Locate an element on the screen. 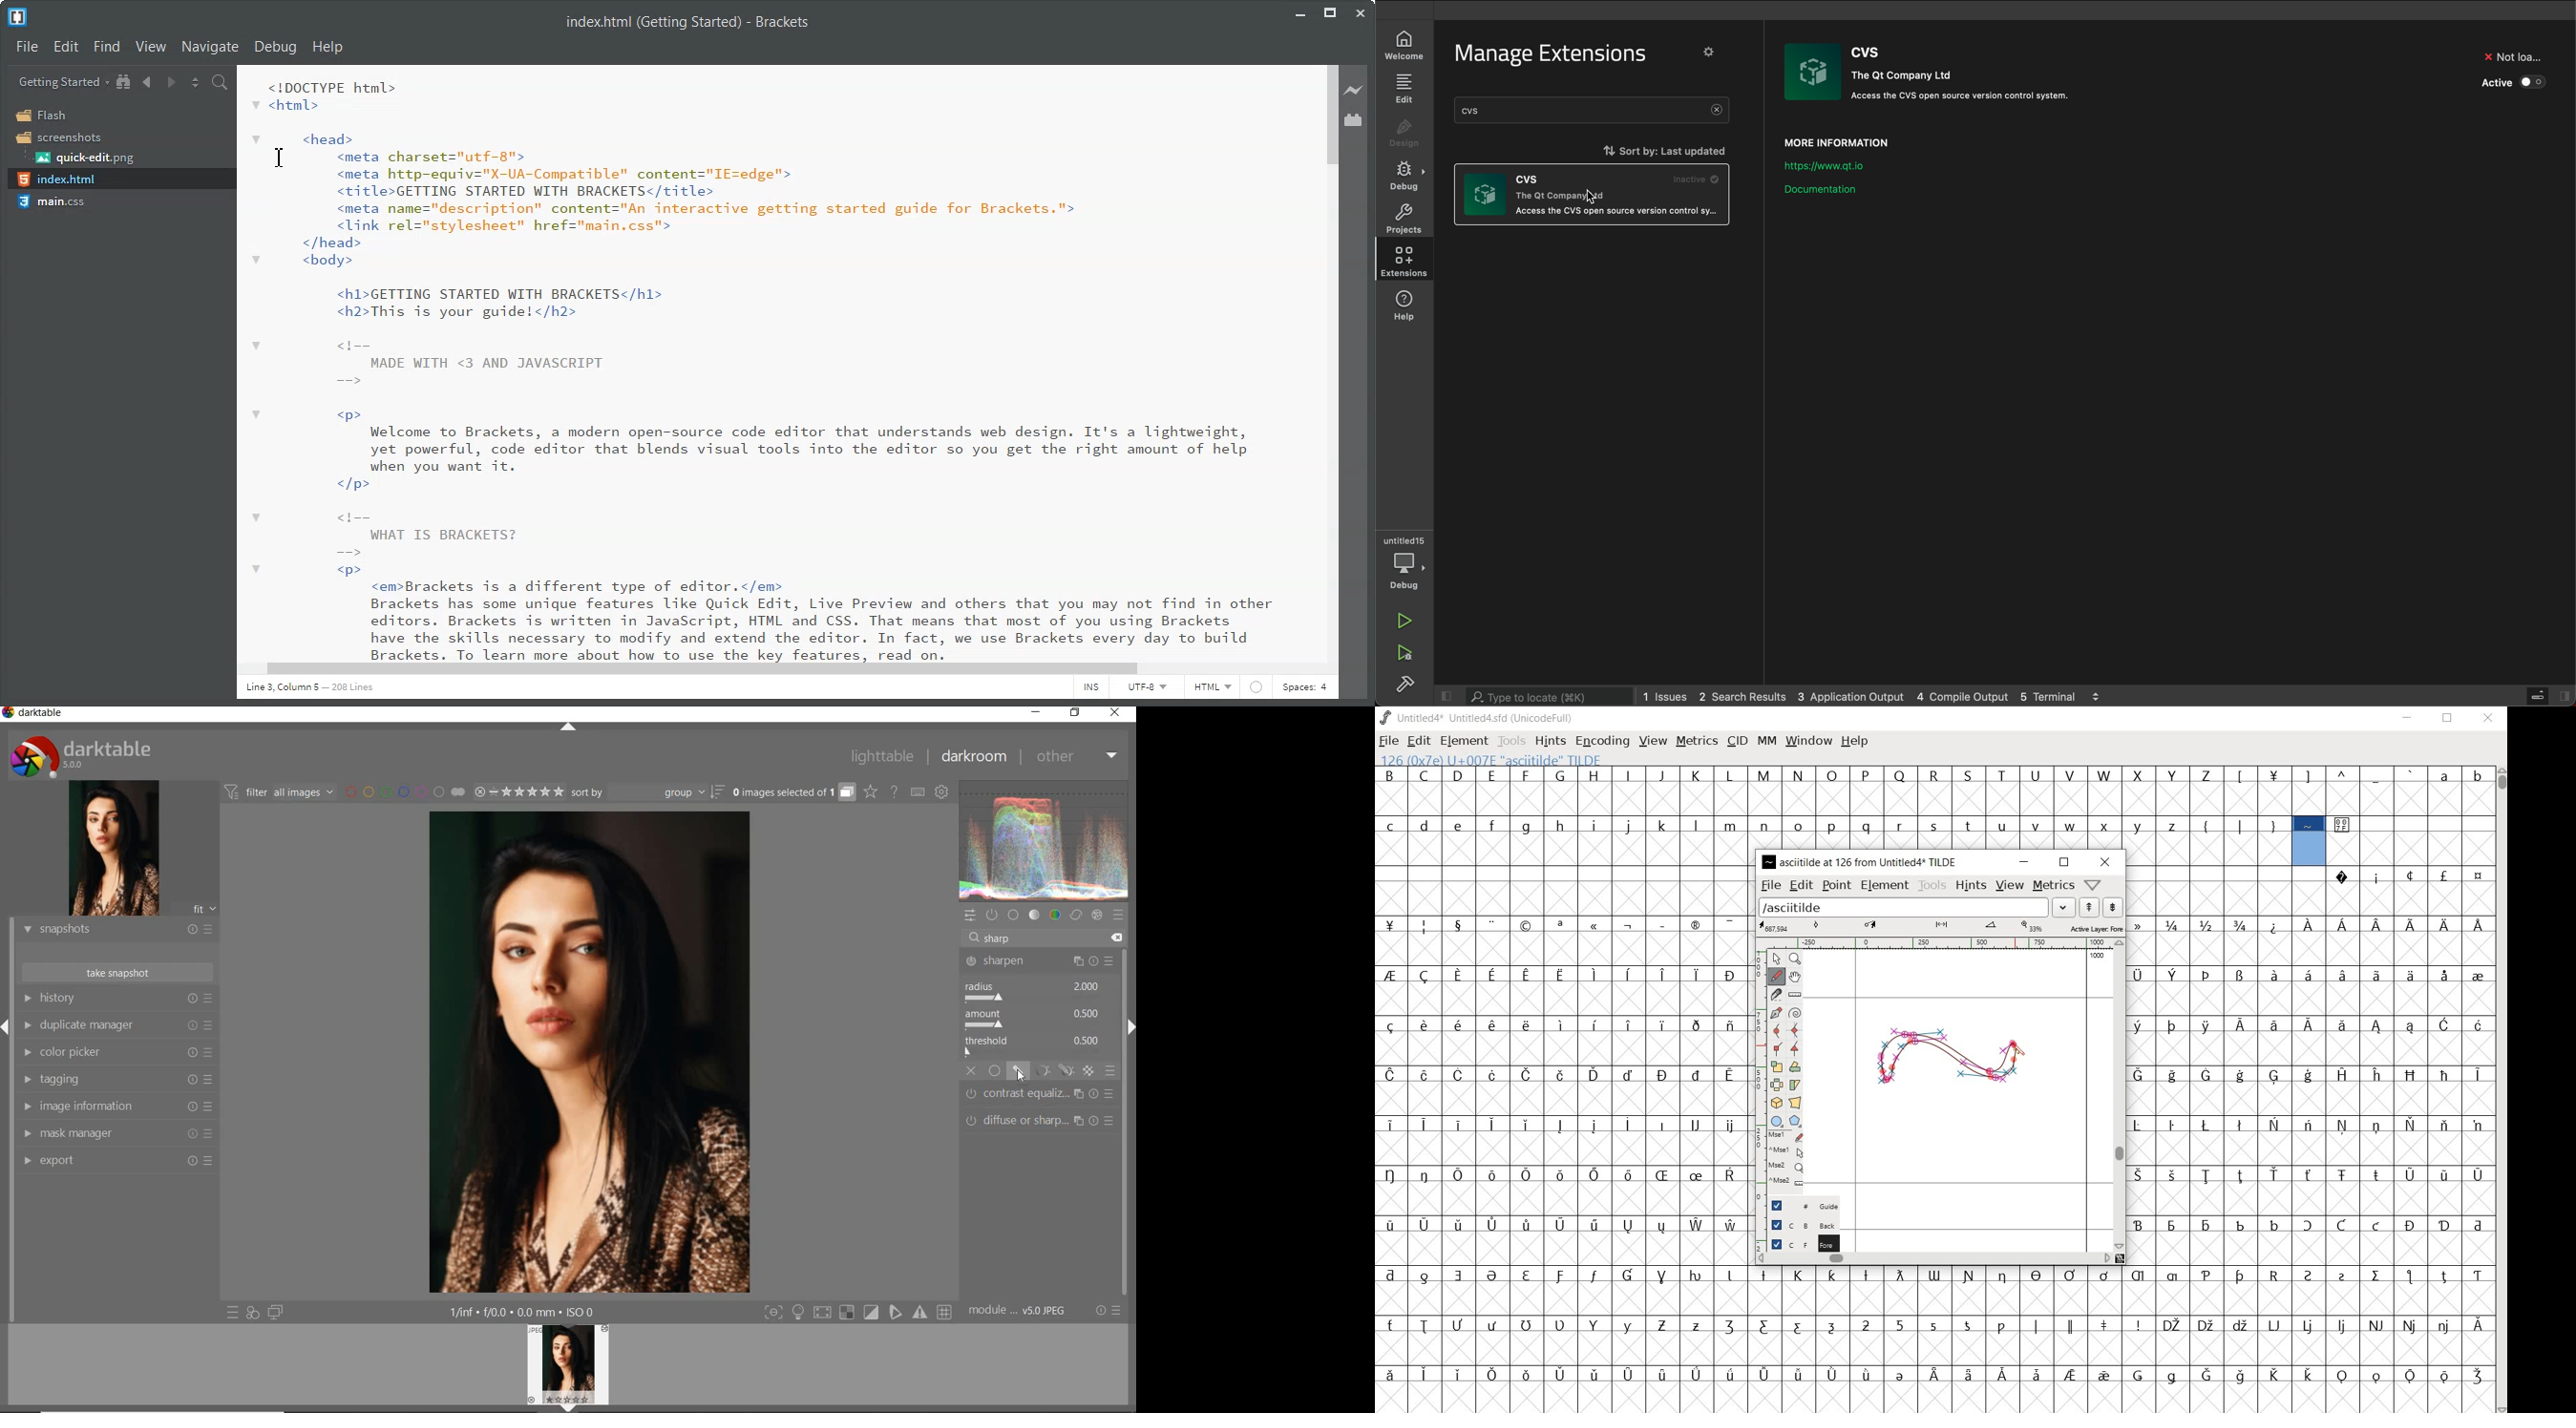  display a second darkroom image window is located at coordinates (276, 1311).